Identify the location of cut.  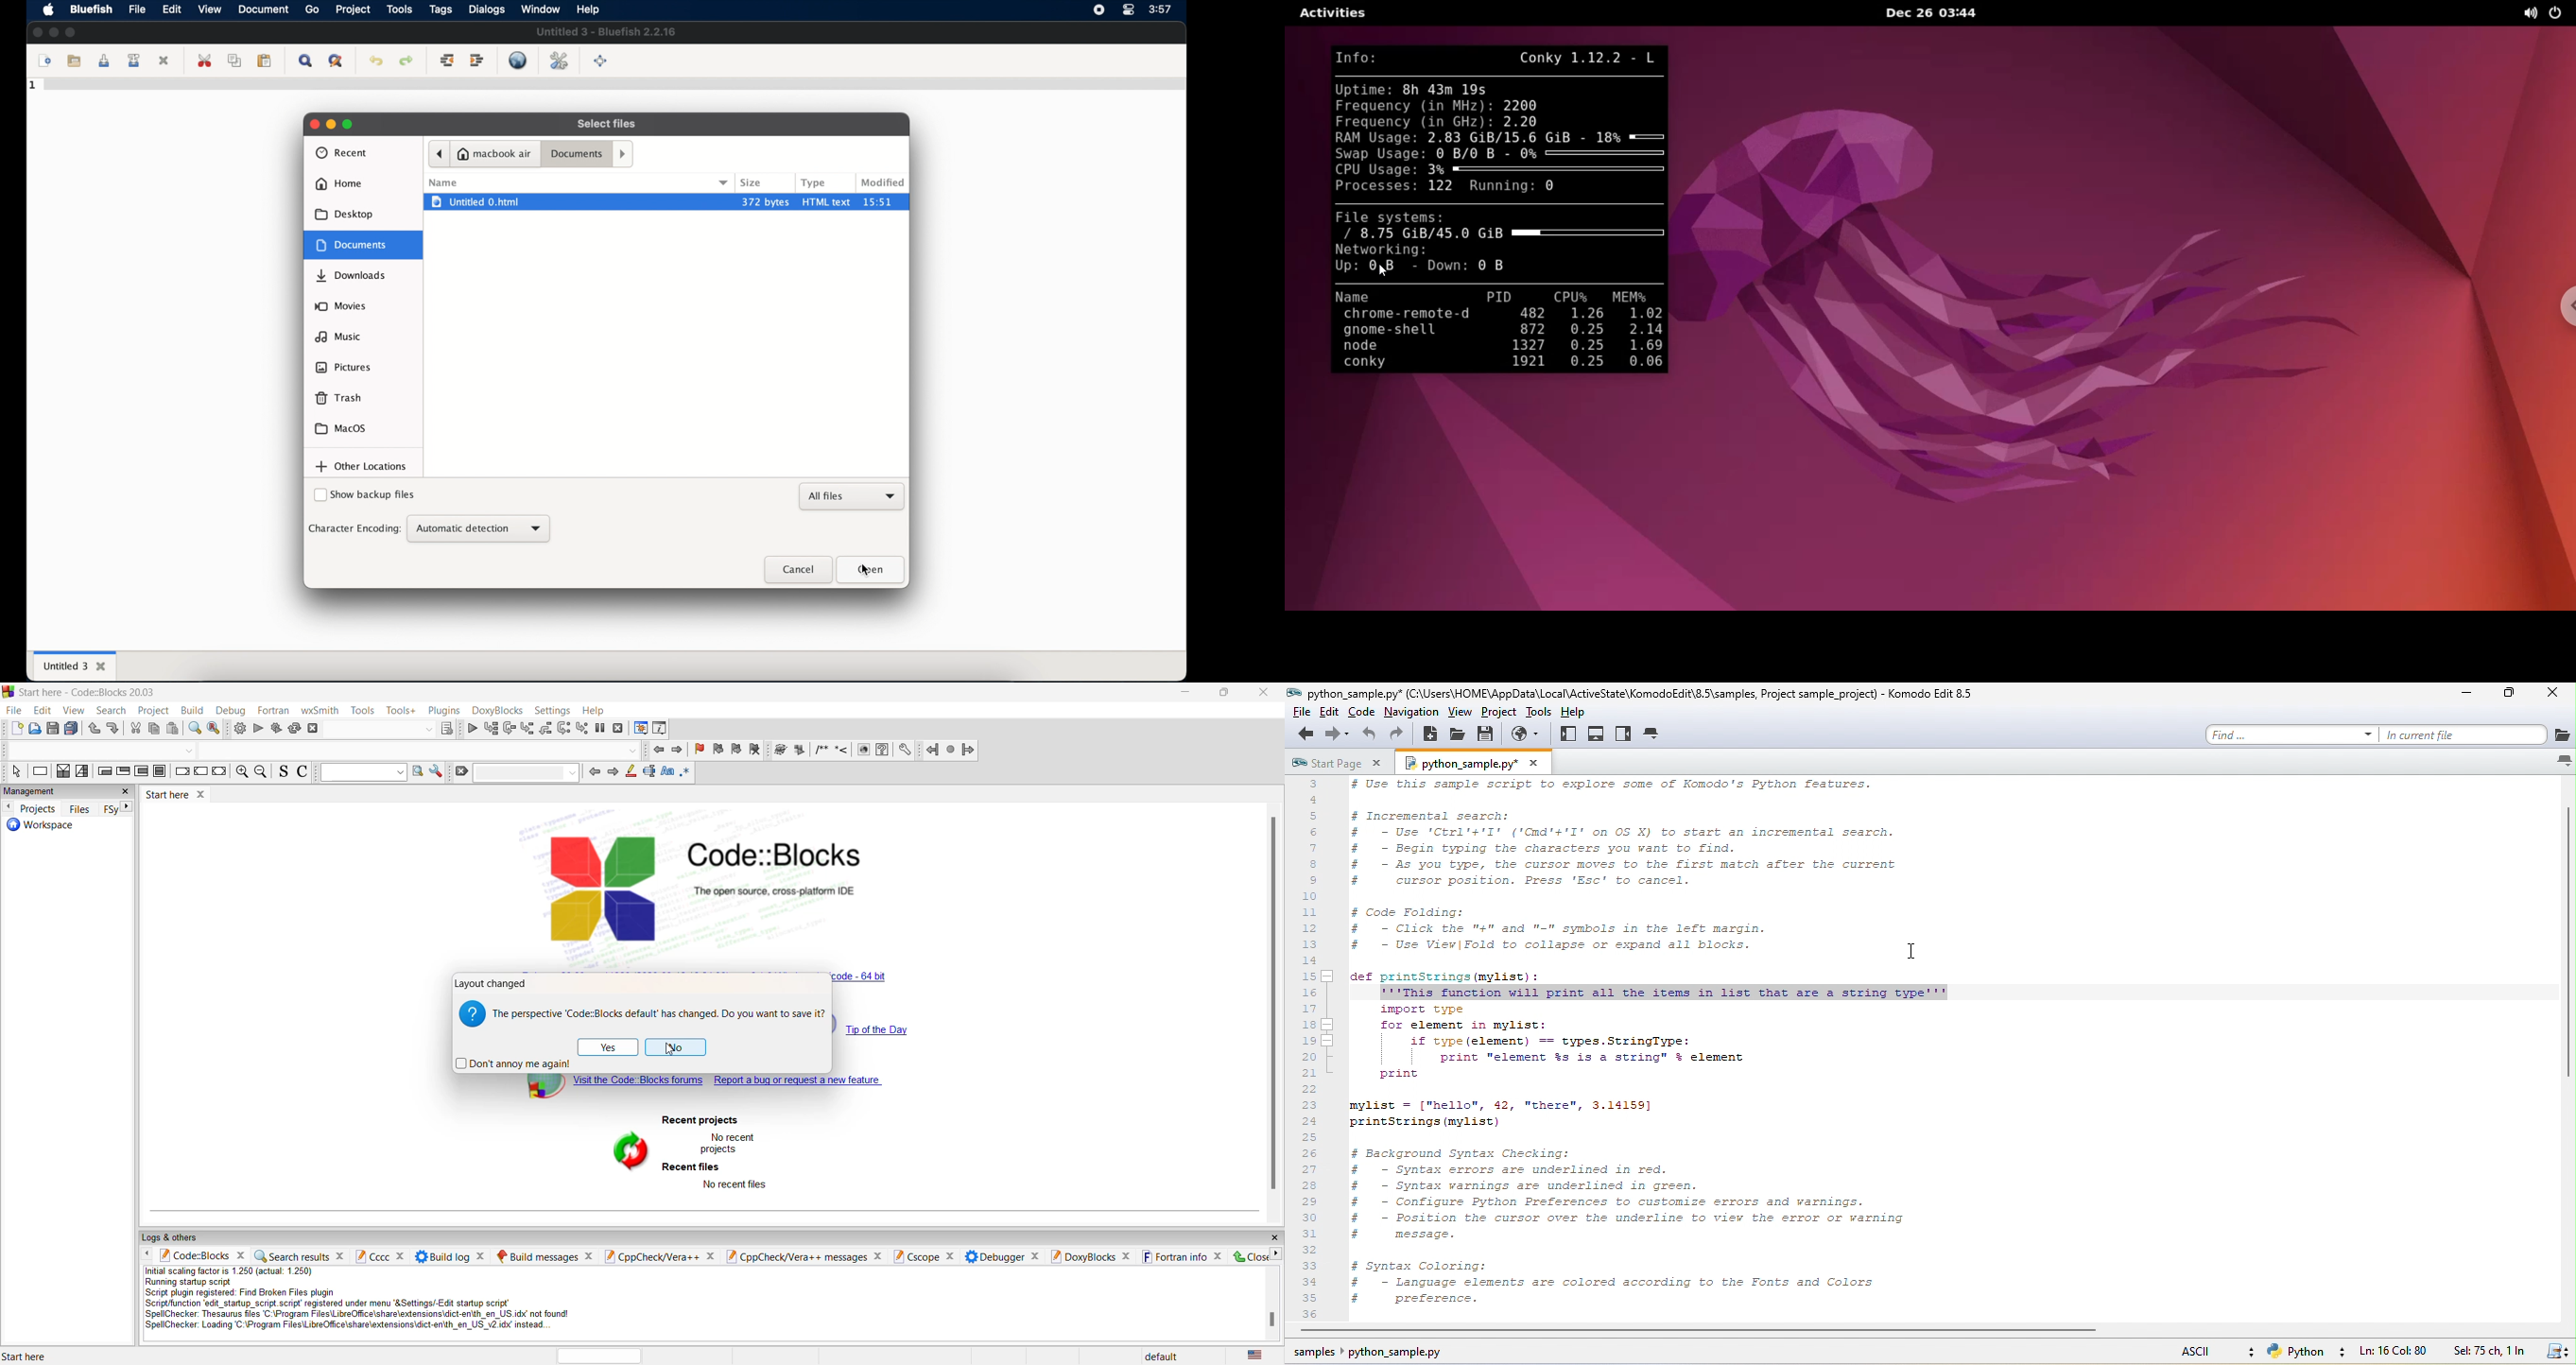
(135, 729).